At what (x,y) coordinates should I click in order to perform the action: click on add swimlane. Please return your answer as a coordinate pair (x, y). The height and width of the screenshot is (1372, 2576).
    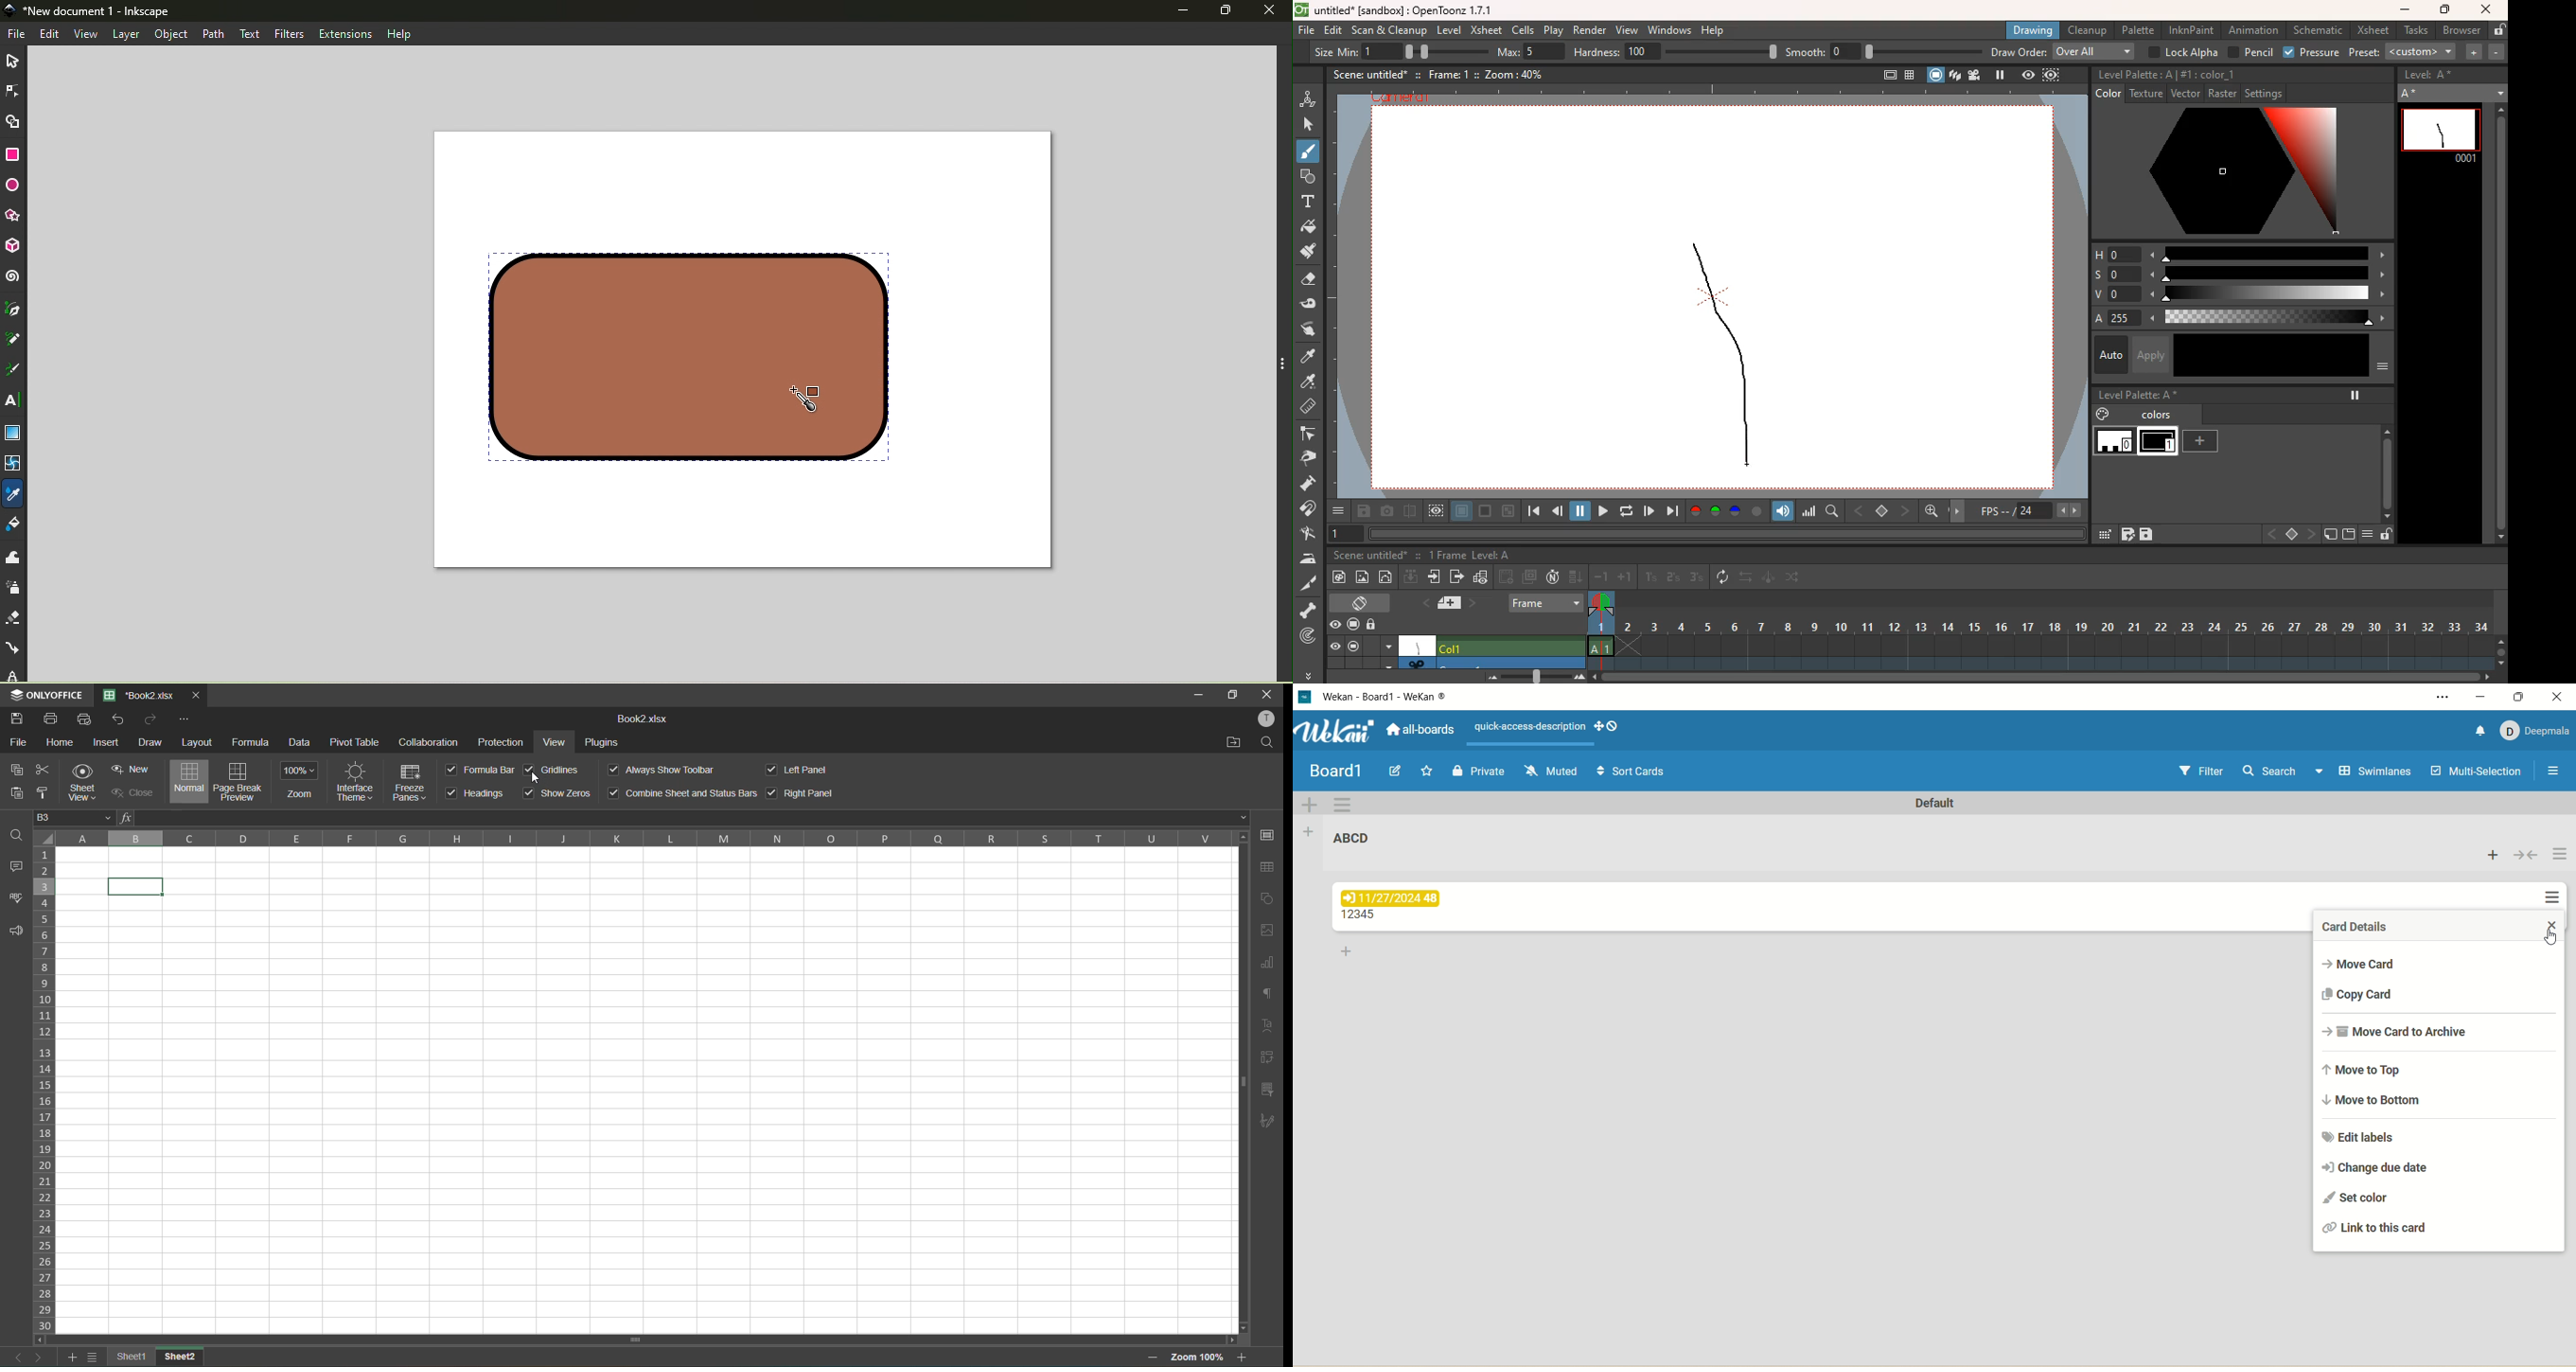
    Looking at the image, I should click on (1311, 804).